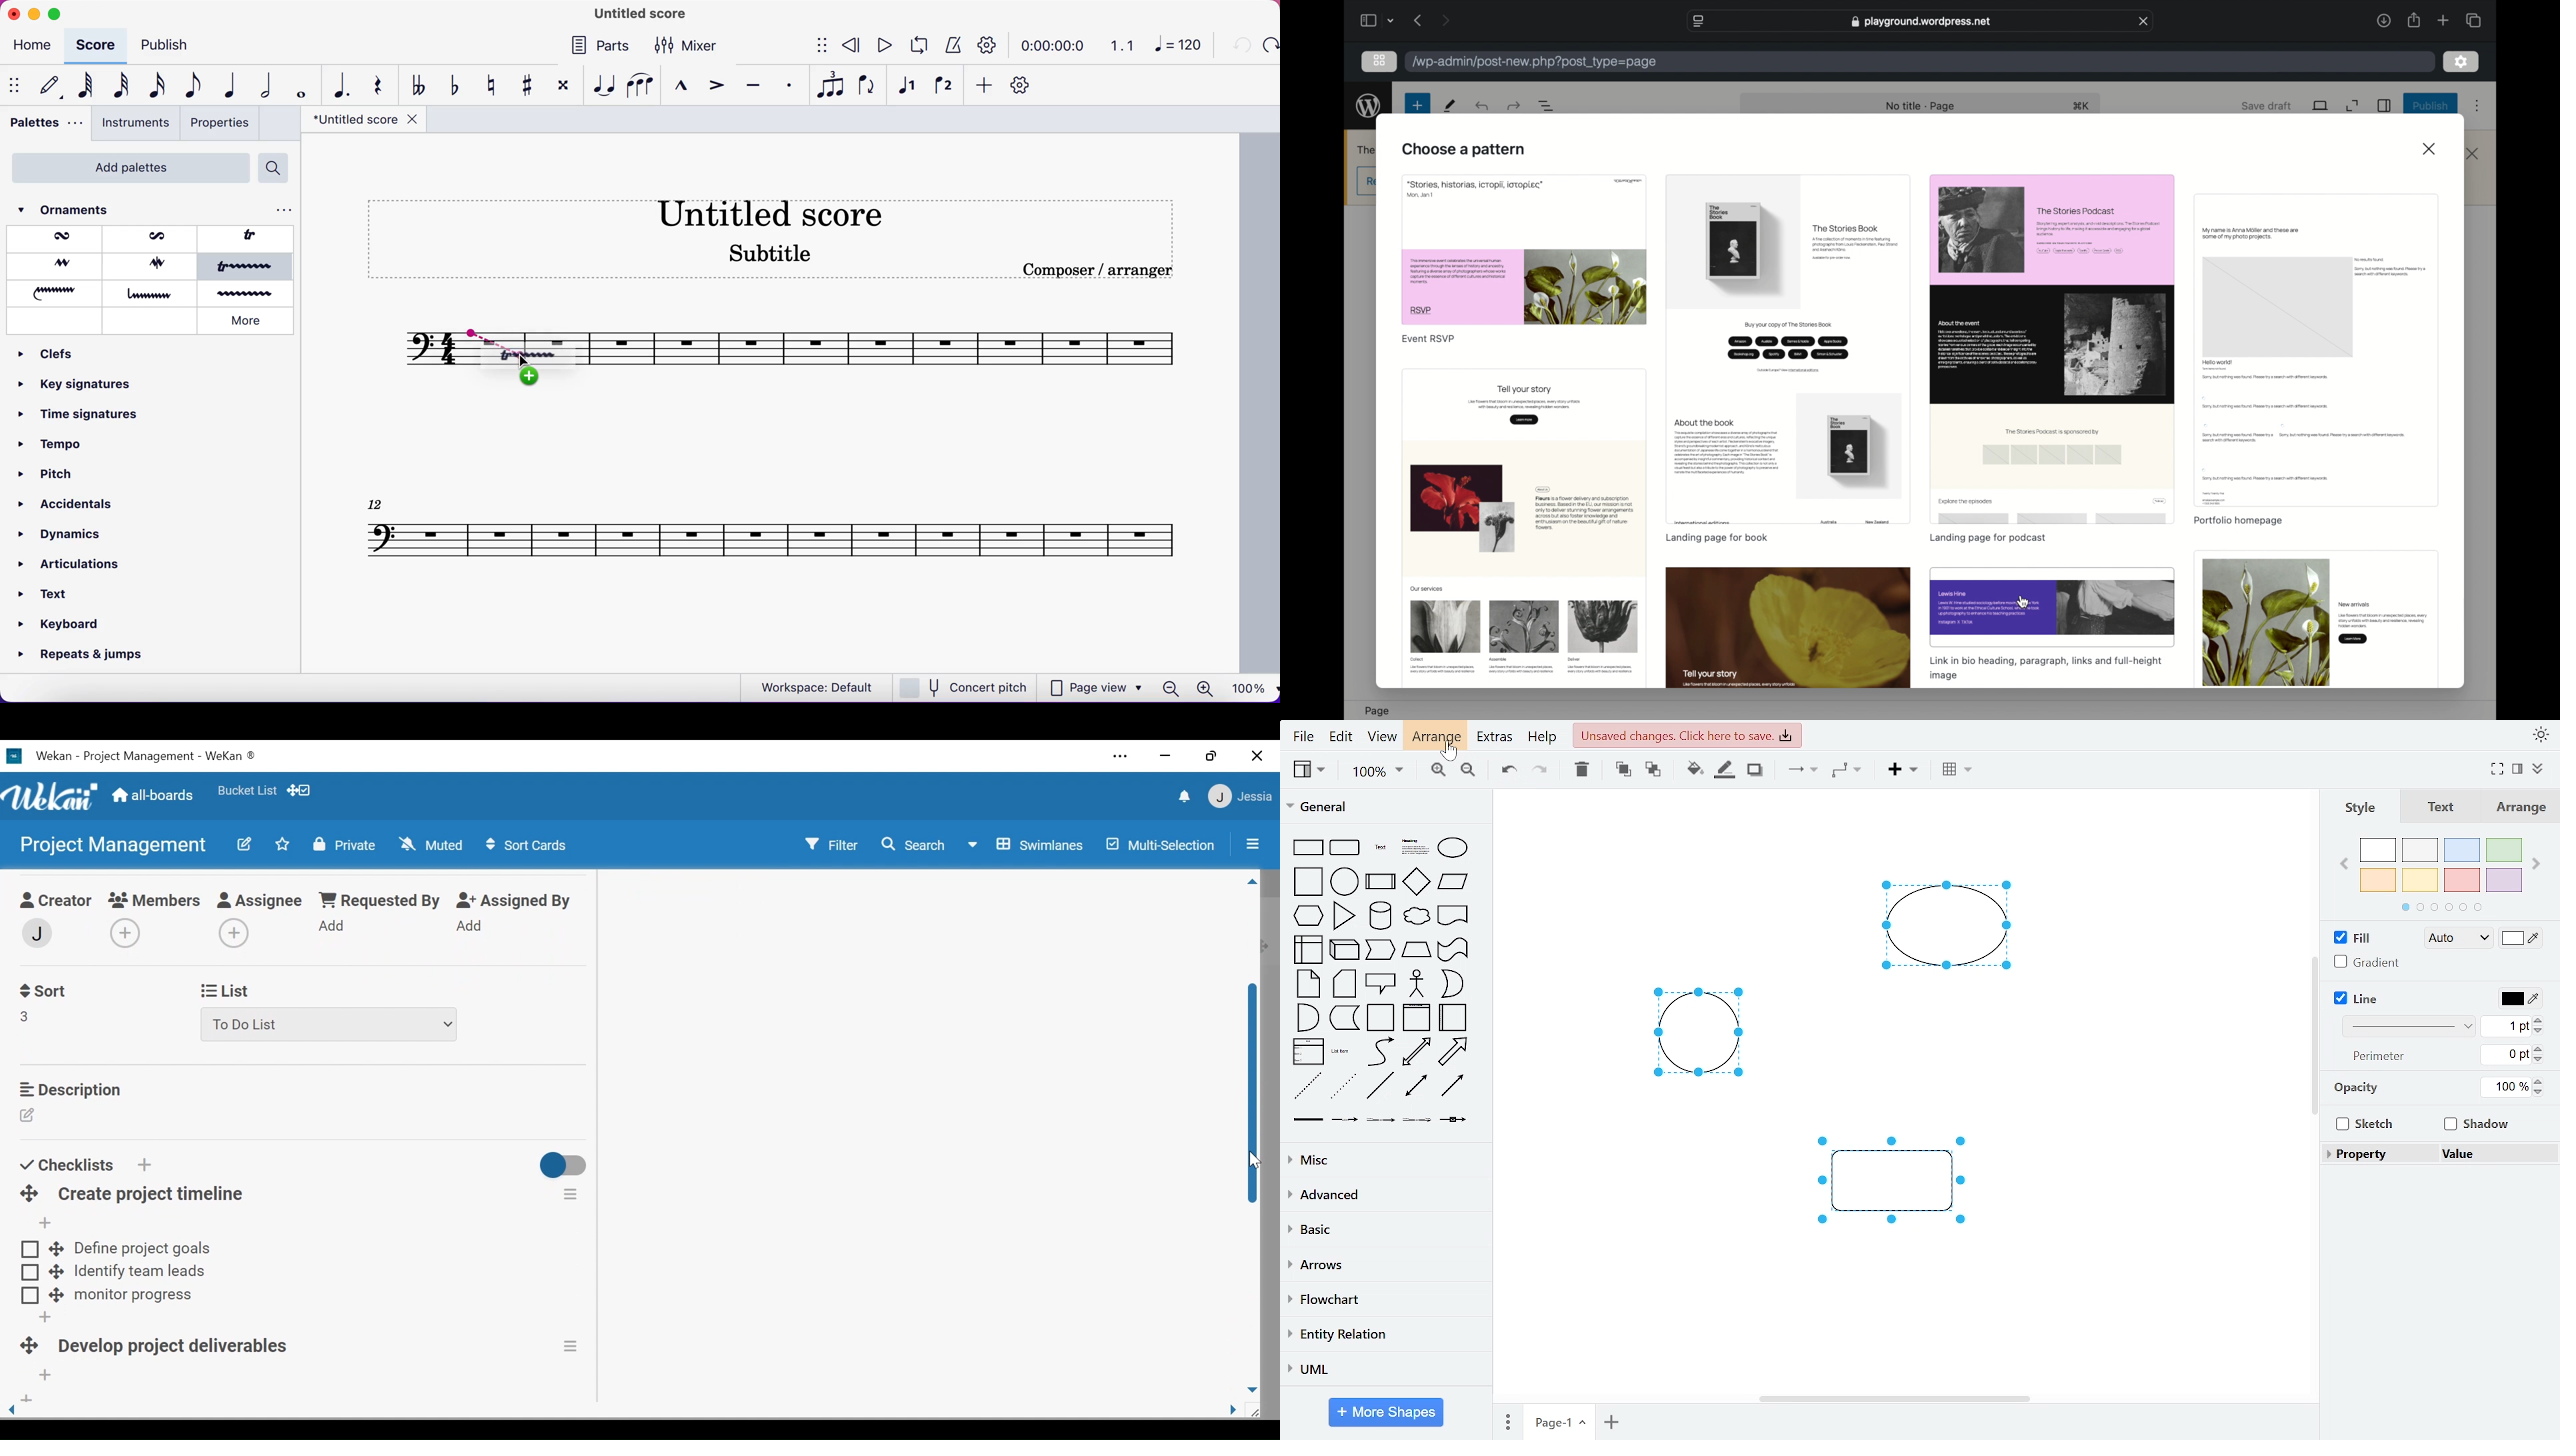 This screenshot has width=2576, height=1456. I want to click on zoom in, so click(1439, 771).